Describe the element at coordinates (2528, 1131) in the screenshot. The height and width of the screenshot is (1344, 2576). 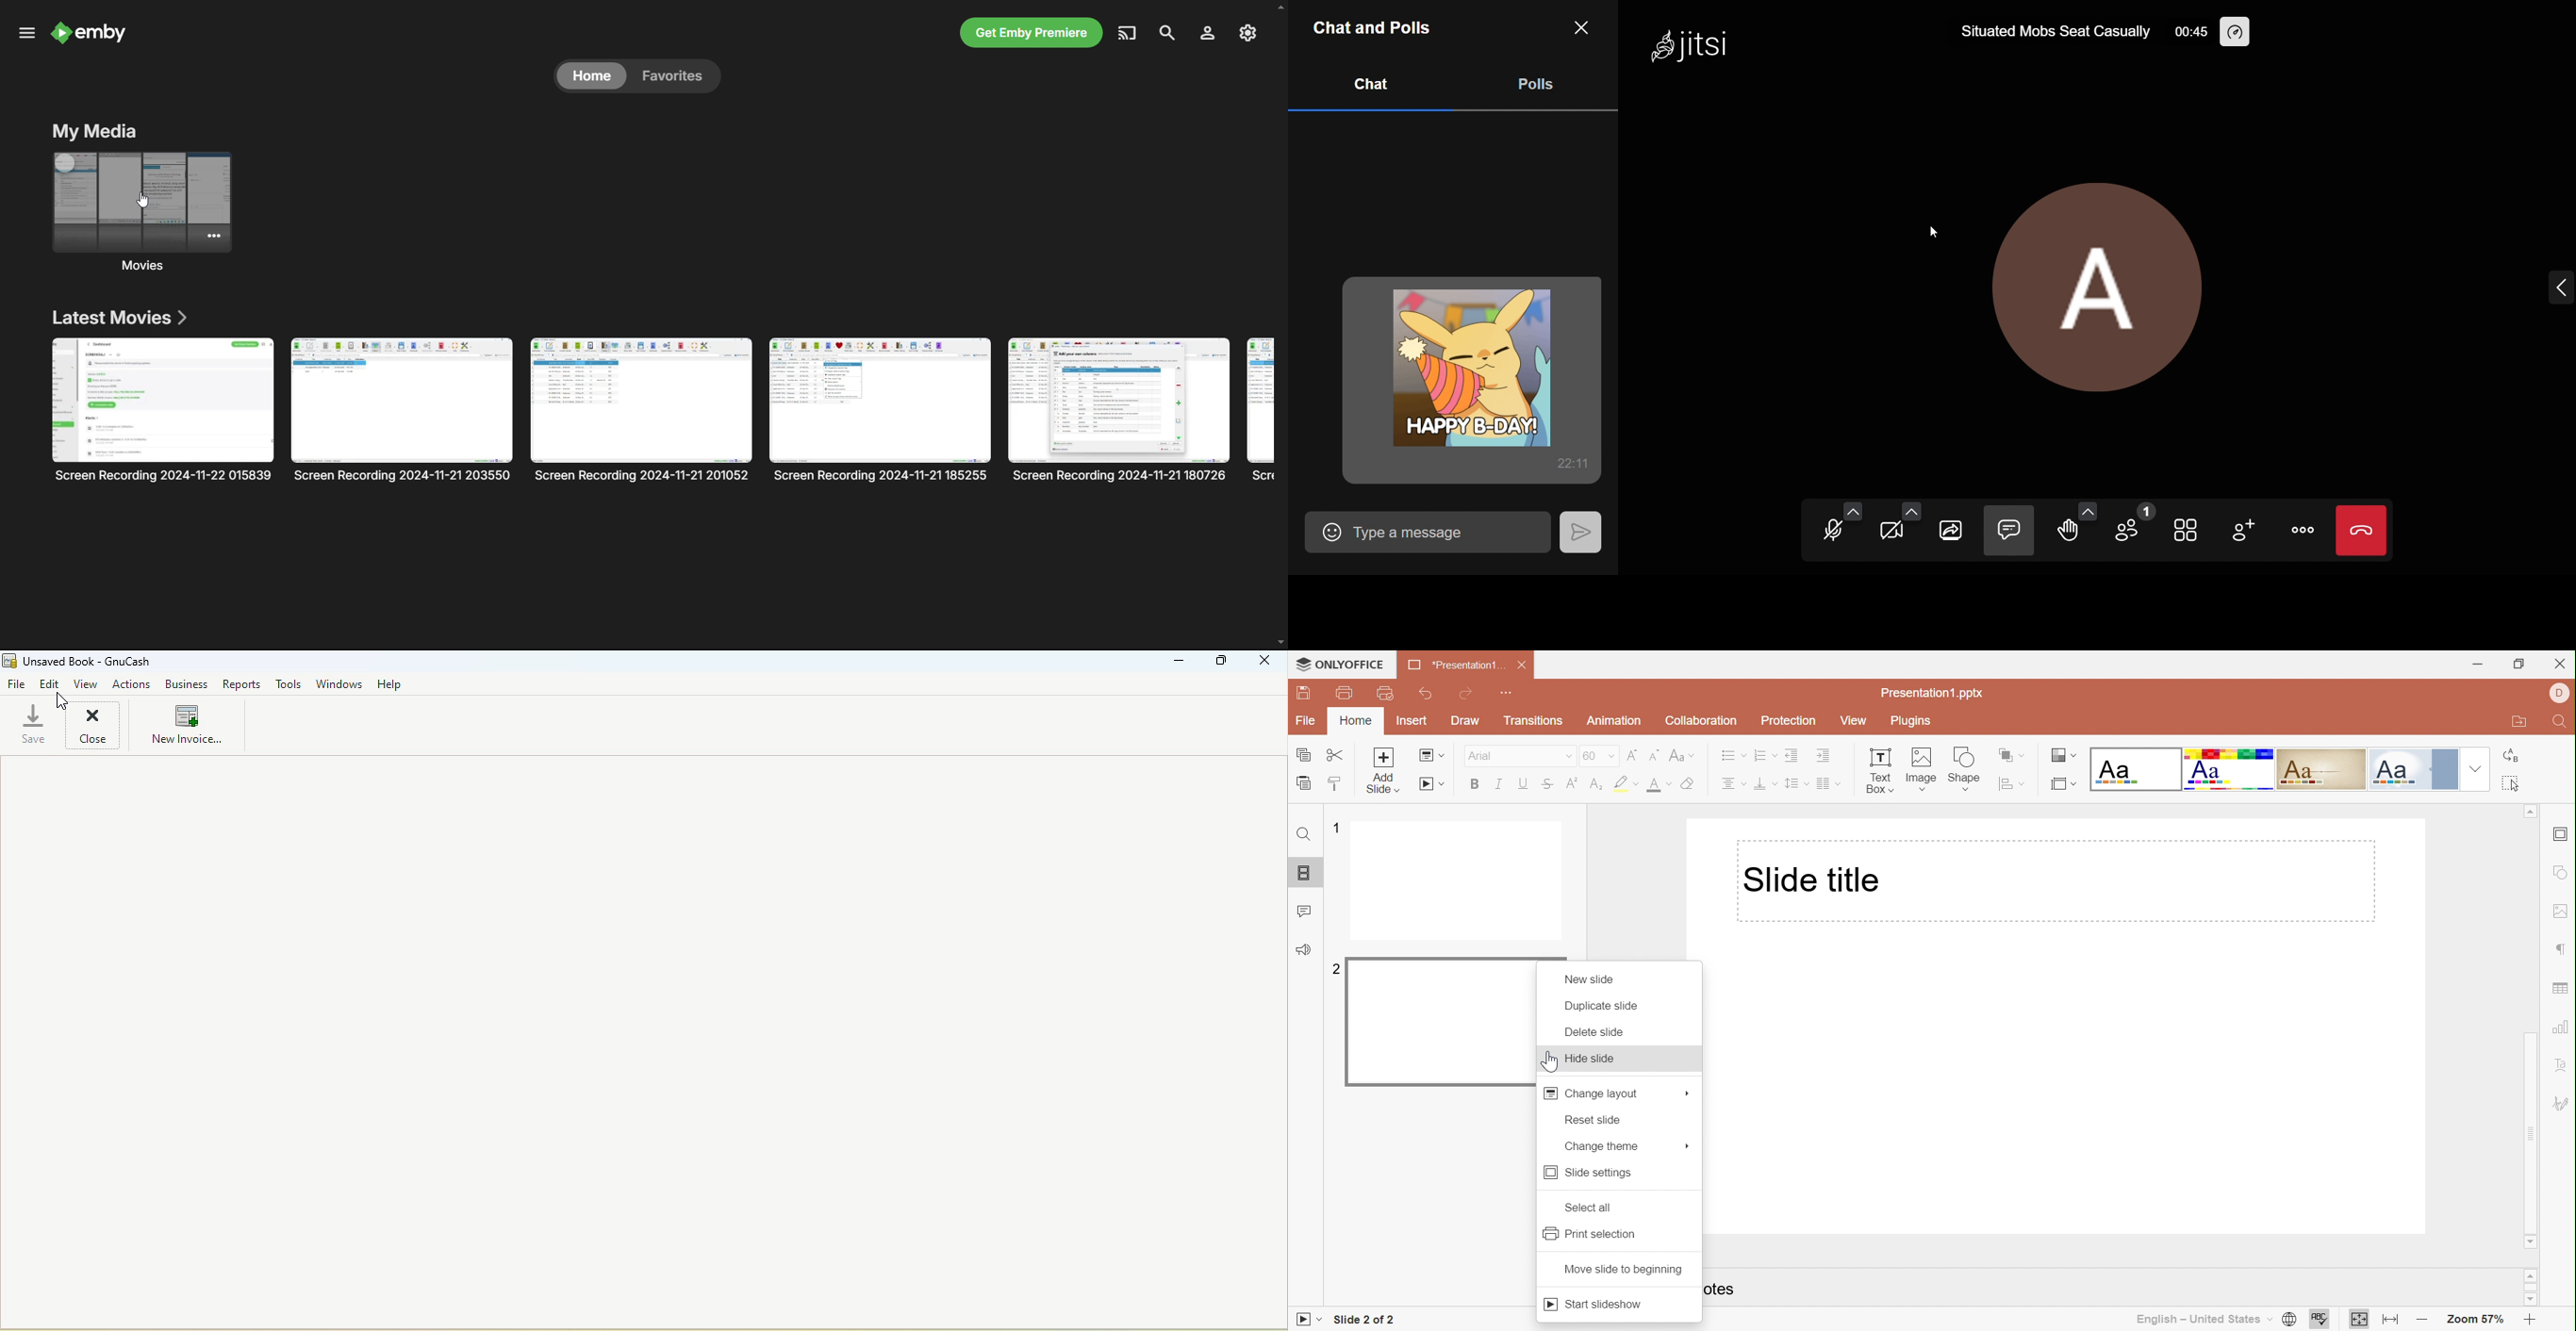
I see `Scroll bar` at that location.